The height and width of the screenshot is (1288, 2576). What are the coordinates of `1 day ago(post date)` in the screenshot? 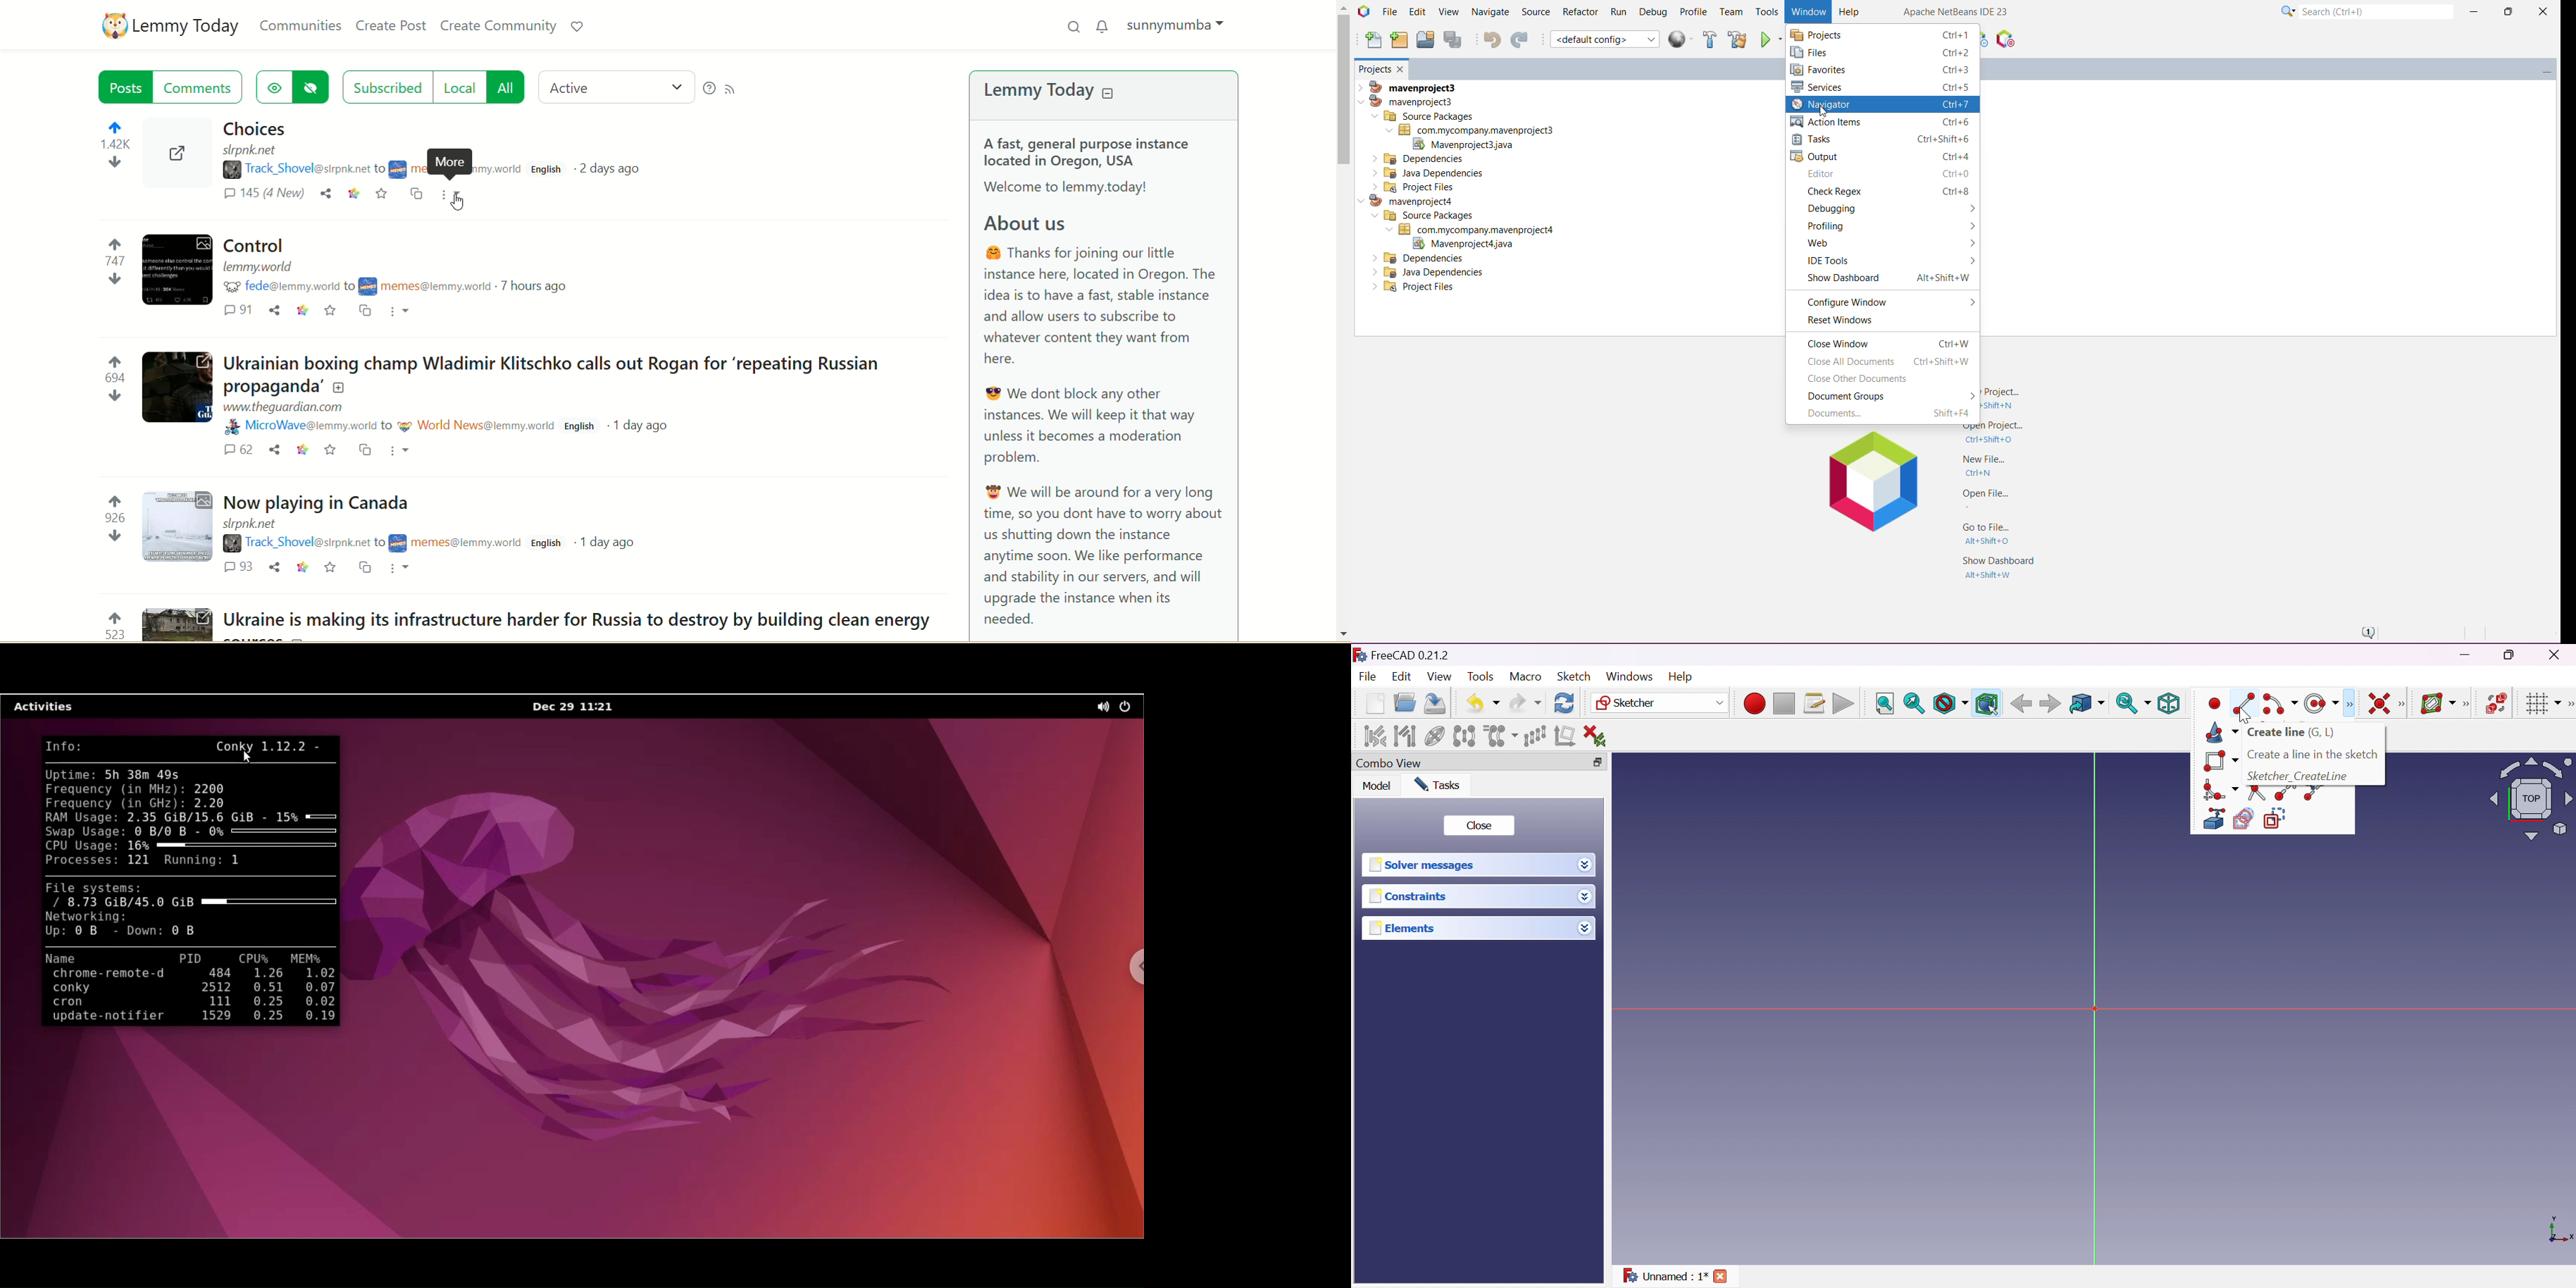 It's located at (646, 427).